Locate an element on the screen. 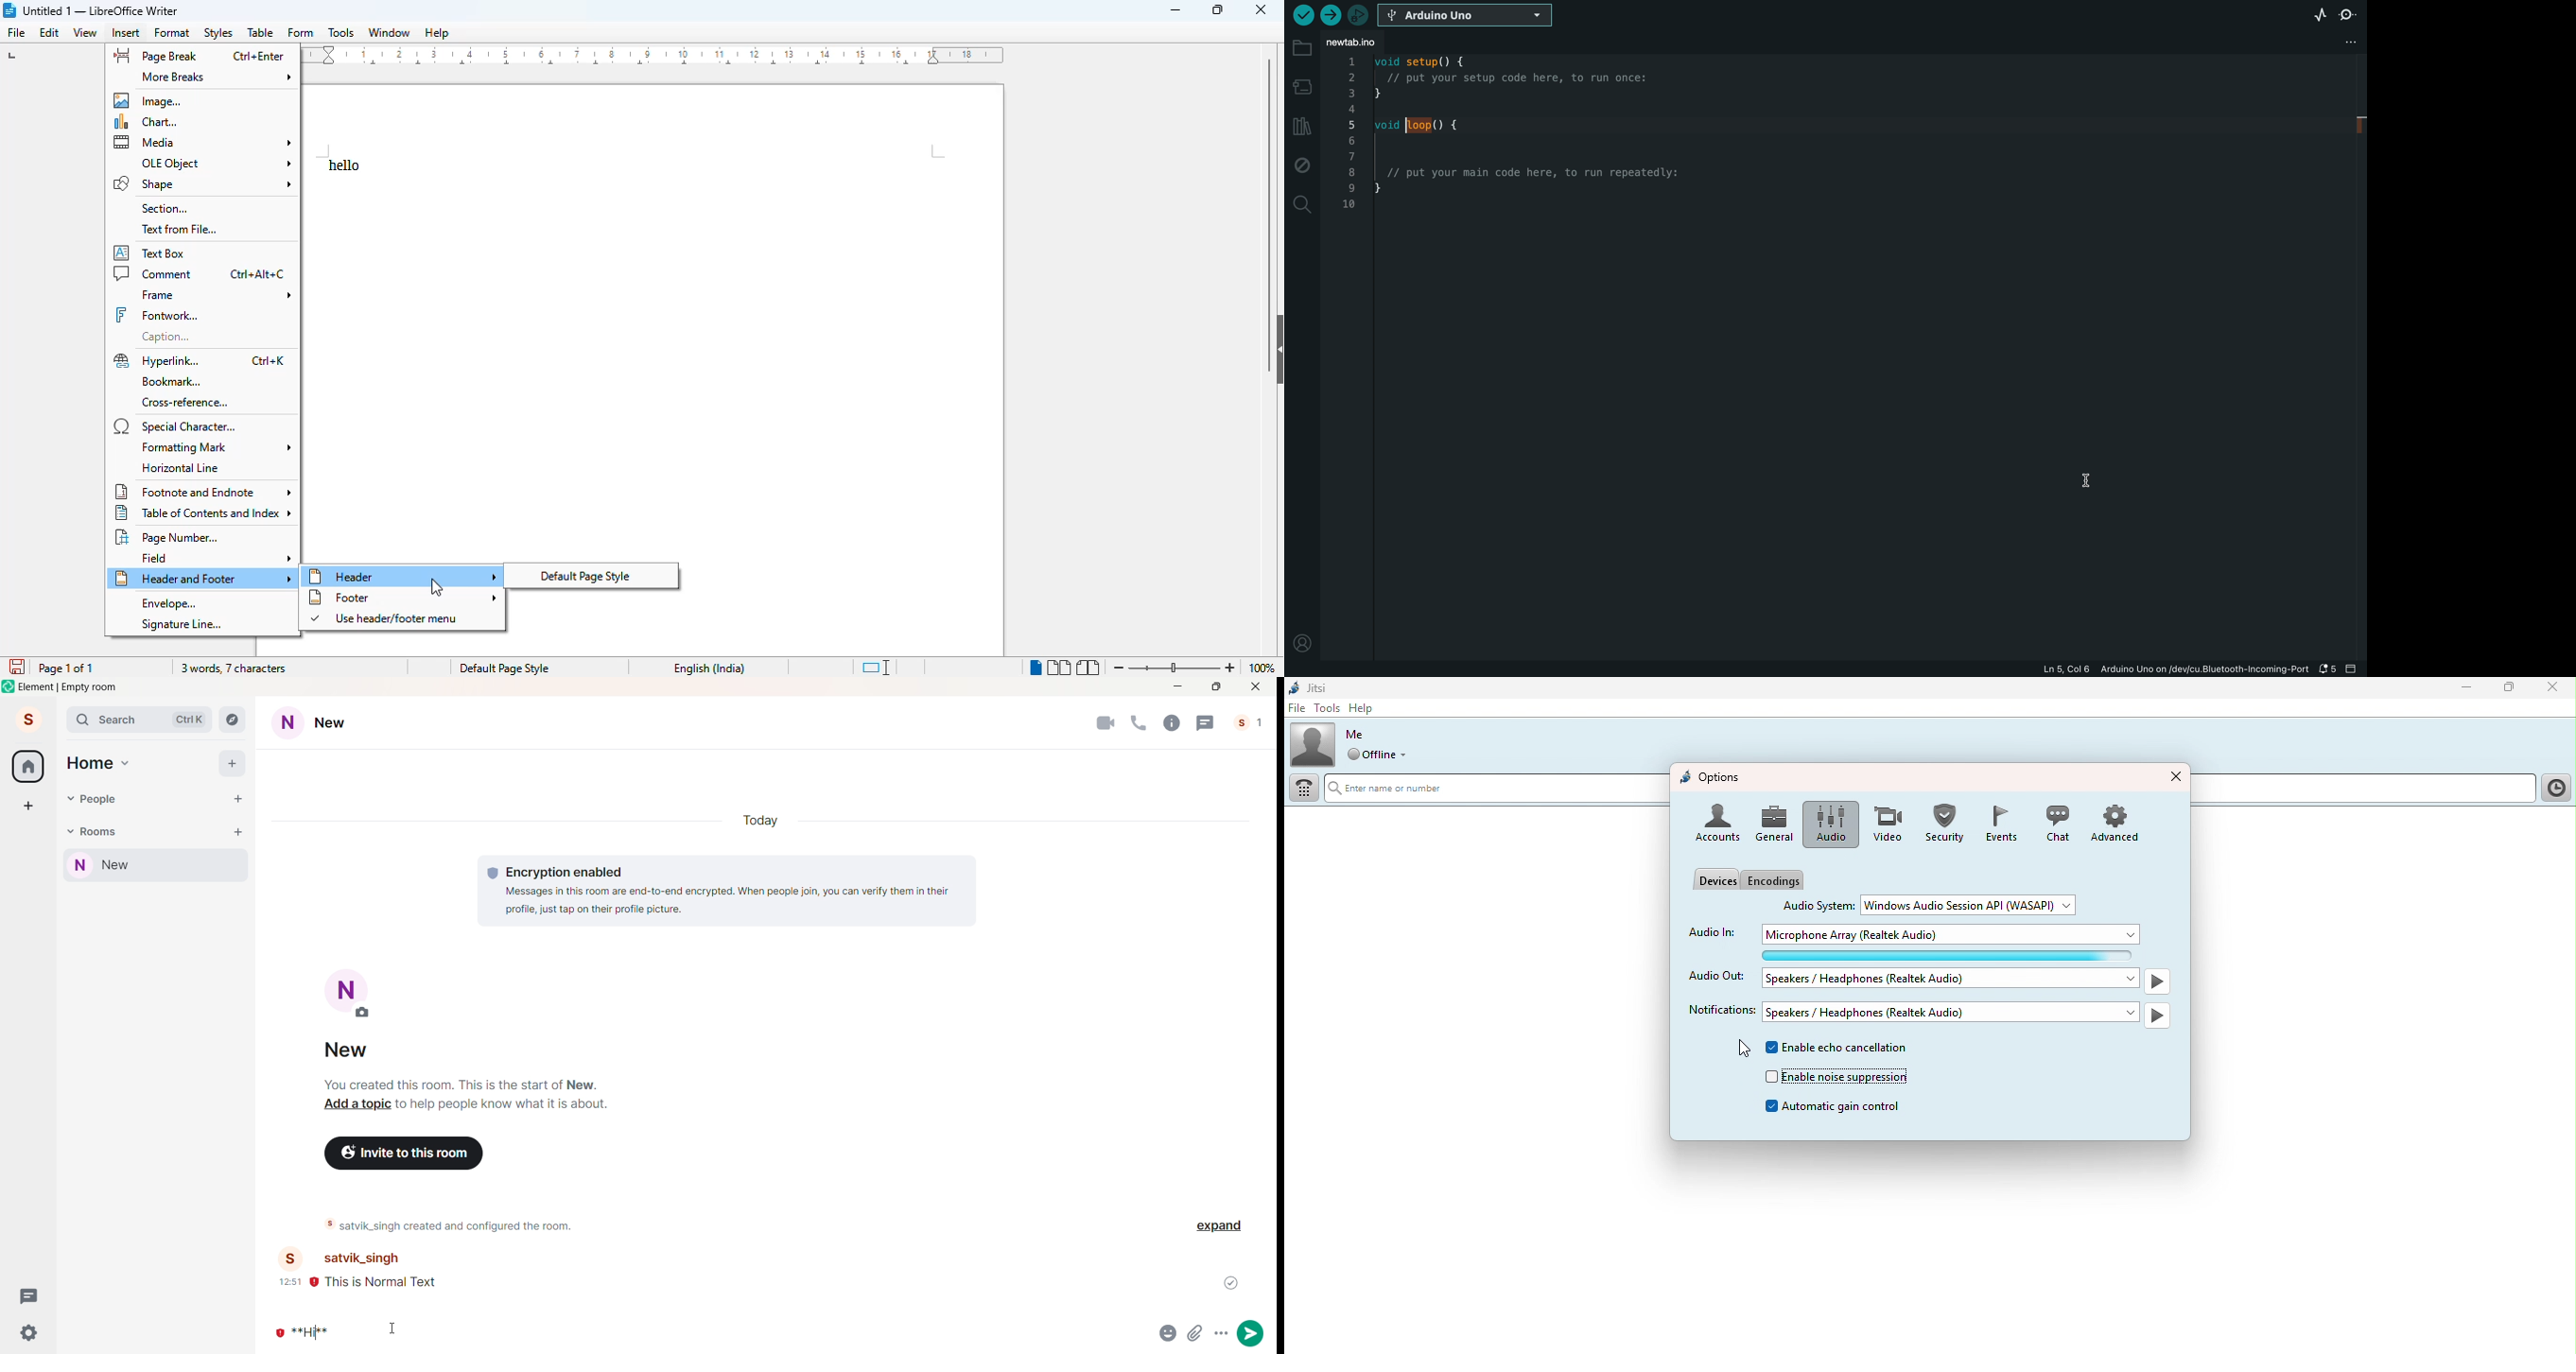  Me is located at coordinates (1355, 735).